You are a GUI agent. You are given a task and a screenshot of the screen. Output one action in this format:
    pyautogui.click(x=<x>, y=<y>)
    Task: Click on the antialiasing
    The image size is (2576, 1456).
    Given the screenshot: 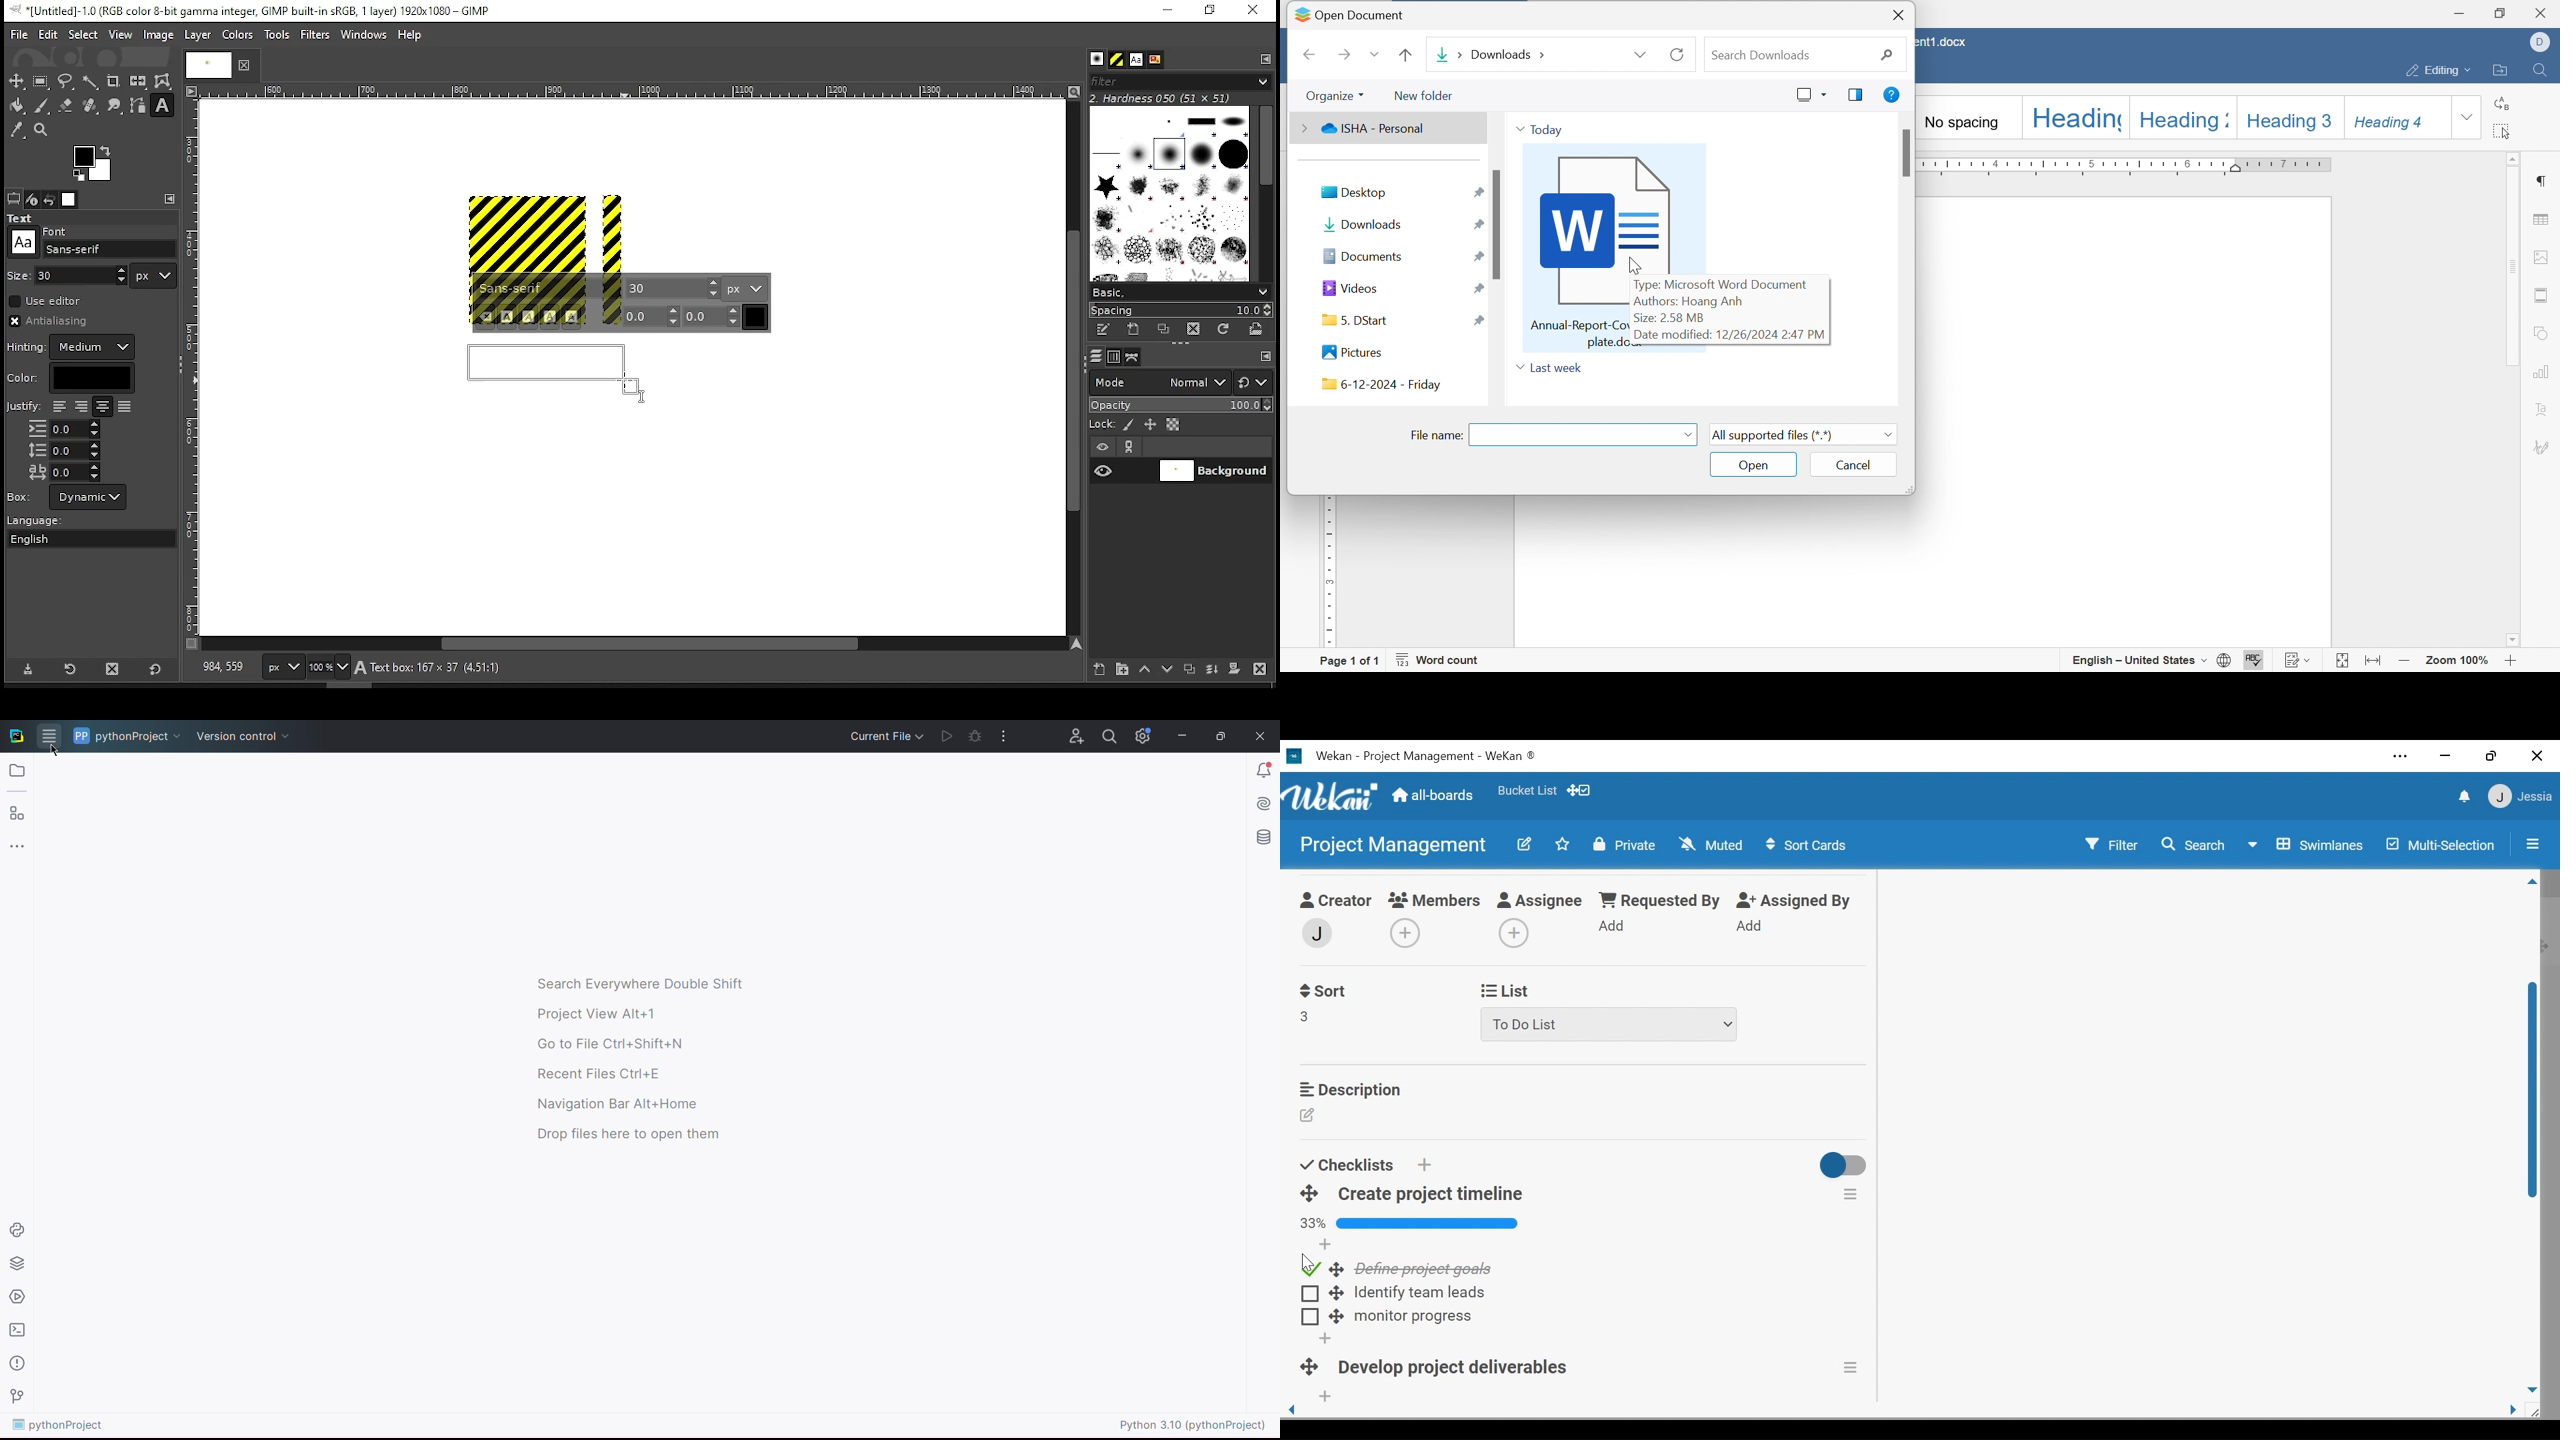 What is the action you would take?
    pyautogui.click(x=54, y=321)
    